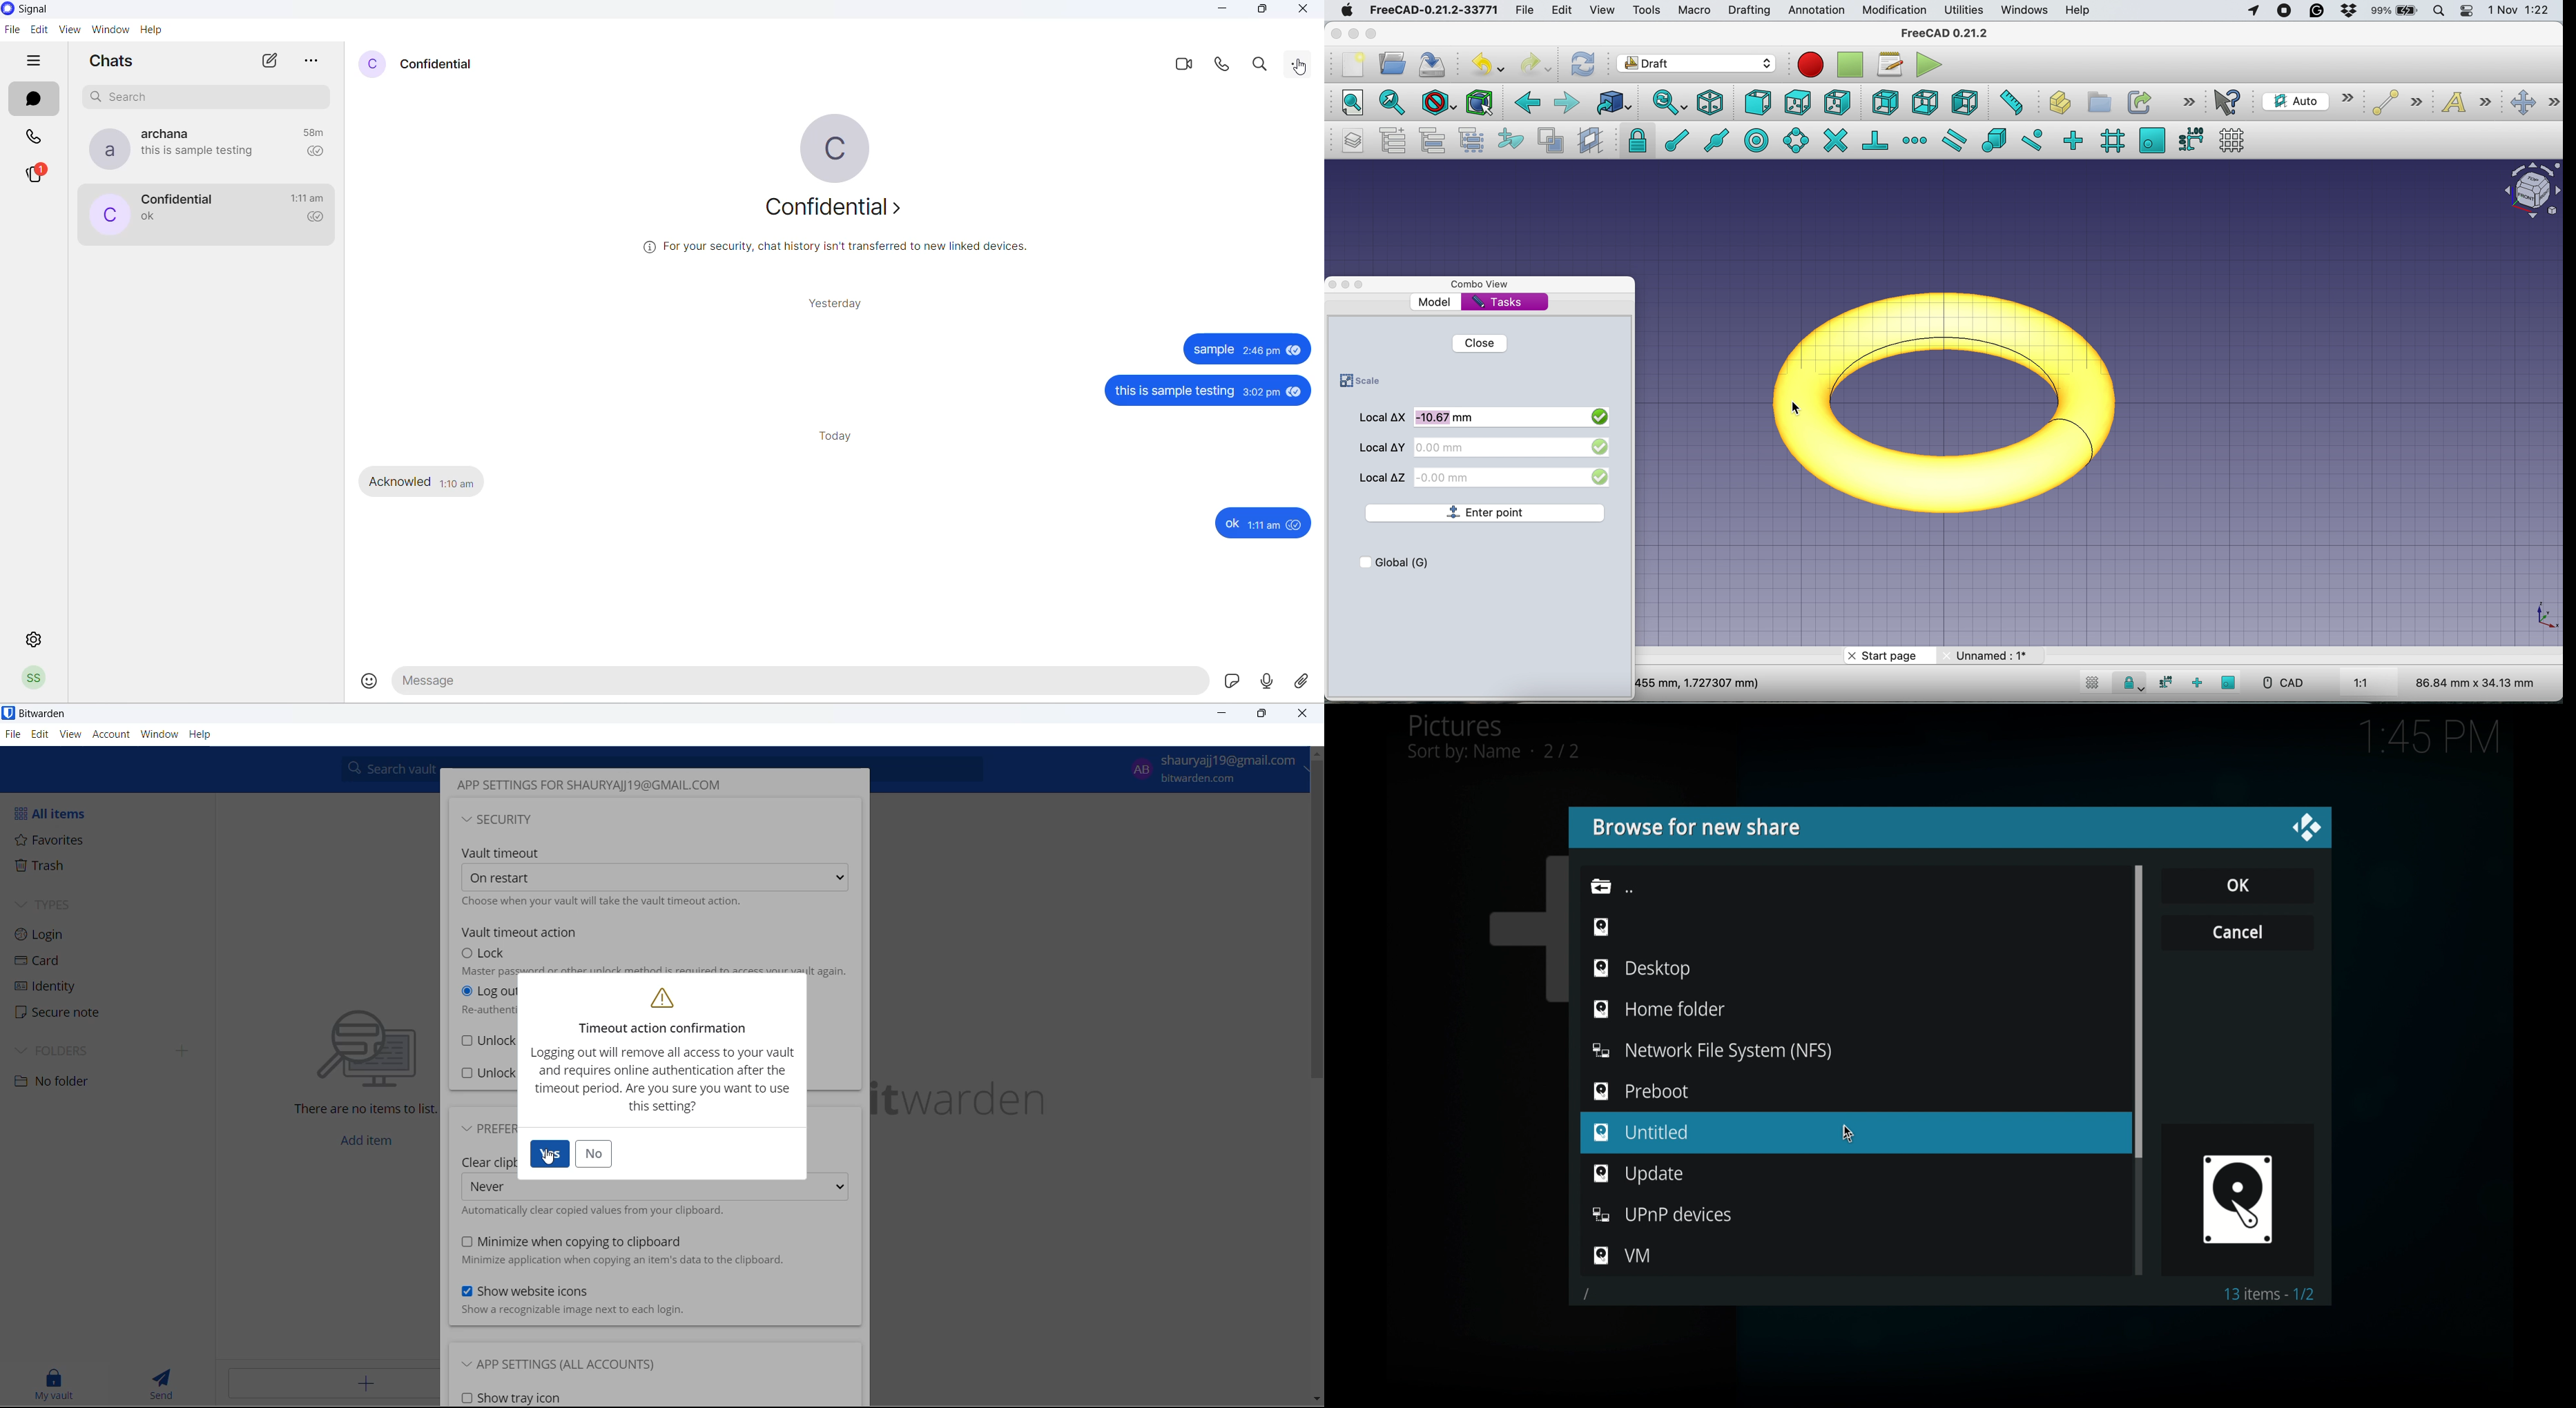 The width and height of the screenshot is (2576, 1428). Describe the element at coordinates (2429, 738) in the screenshot. I see `time` at that location.